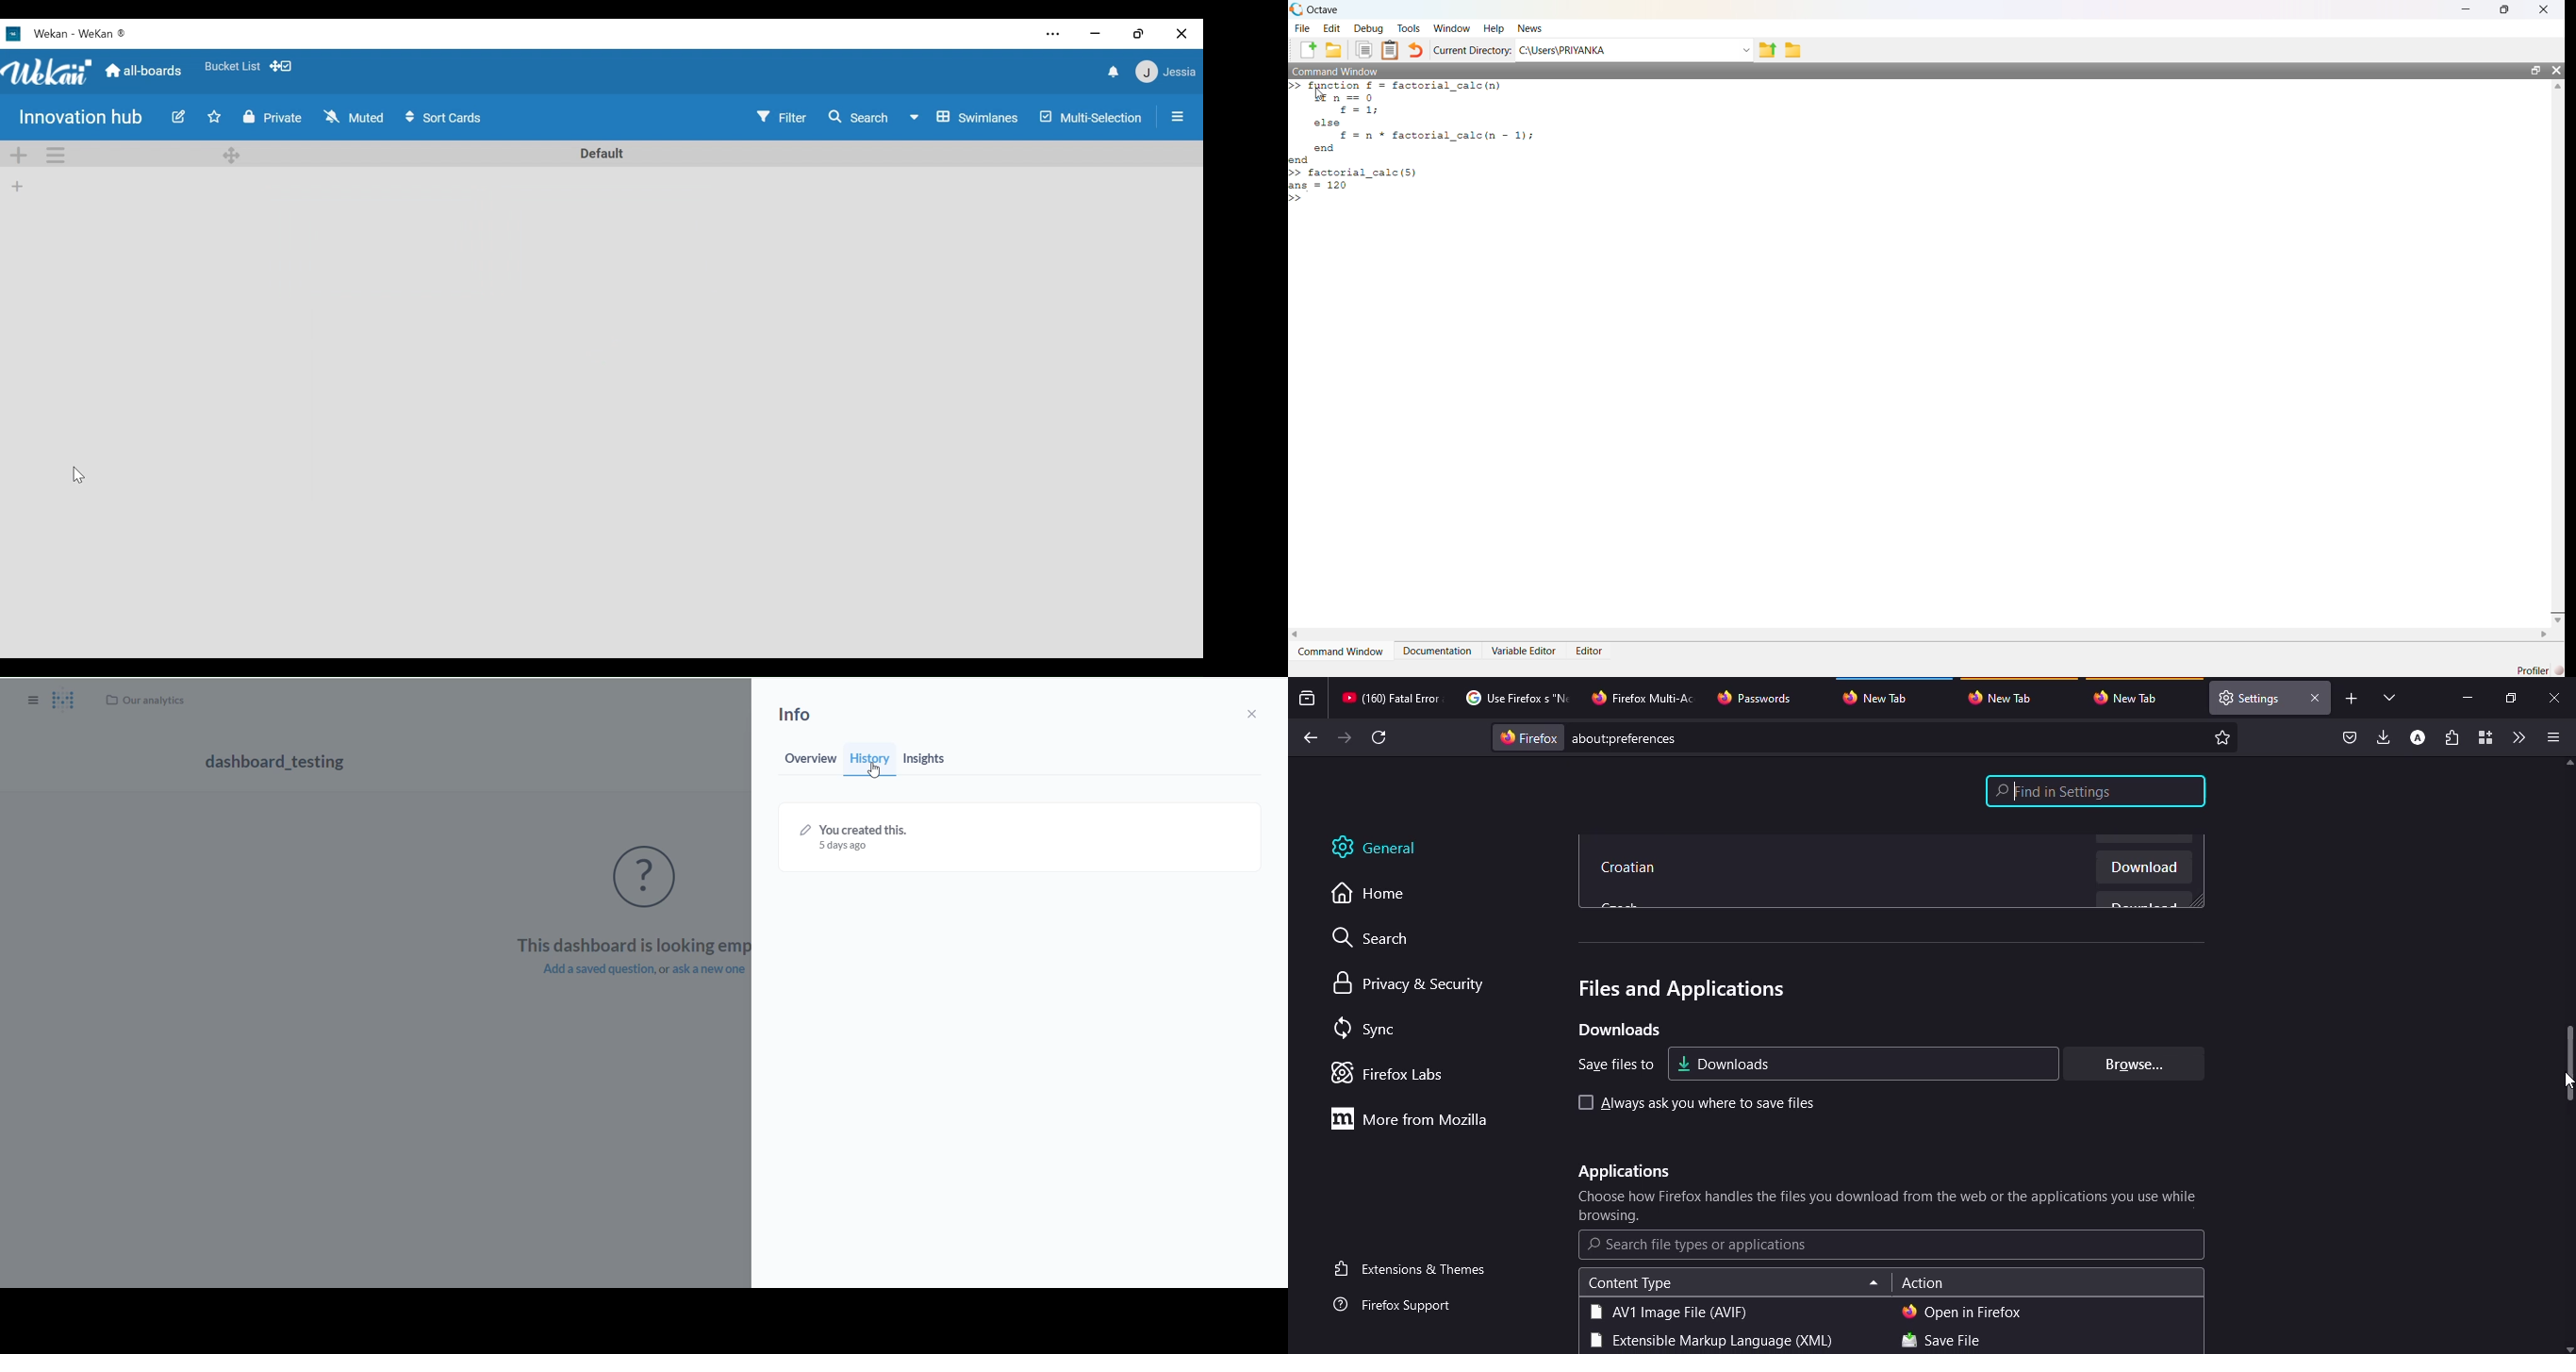  I want to click on Close, so click(1182, 33).